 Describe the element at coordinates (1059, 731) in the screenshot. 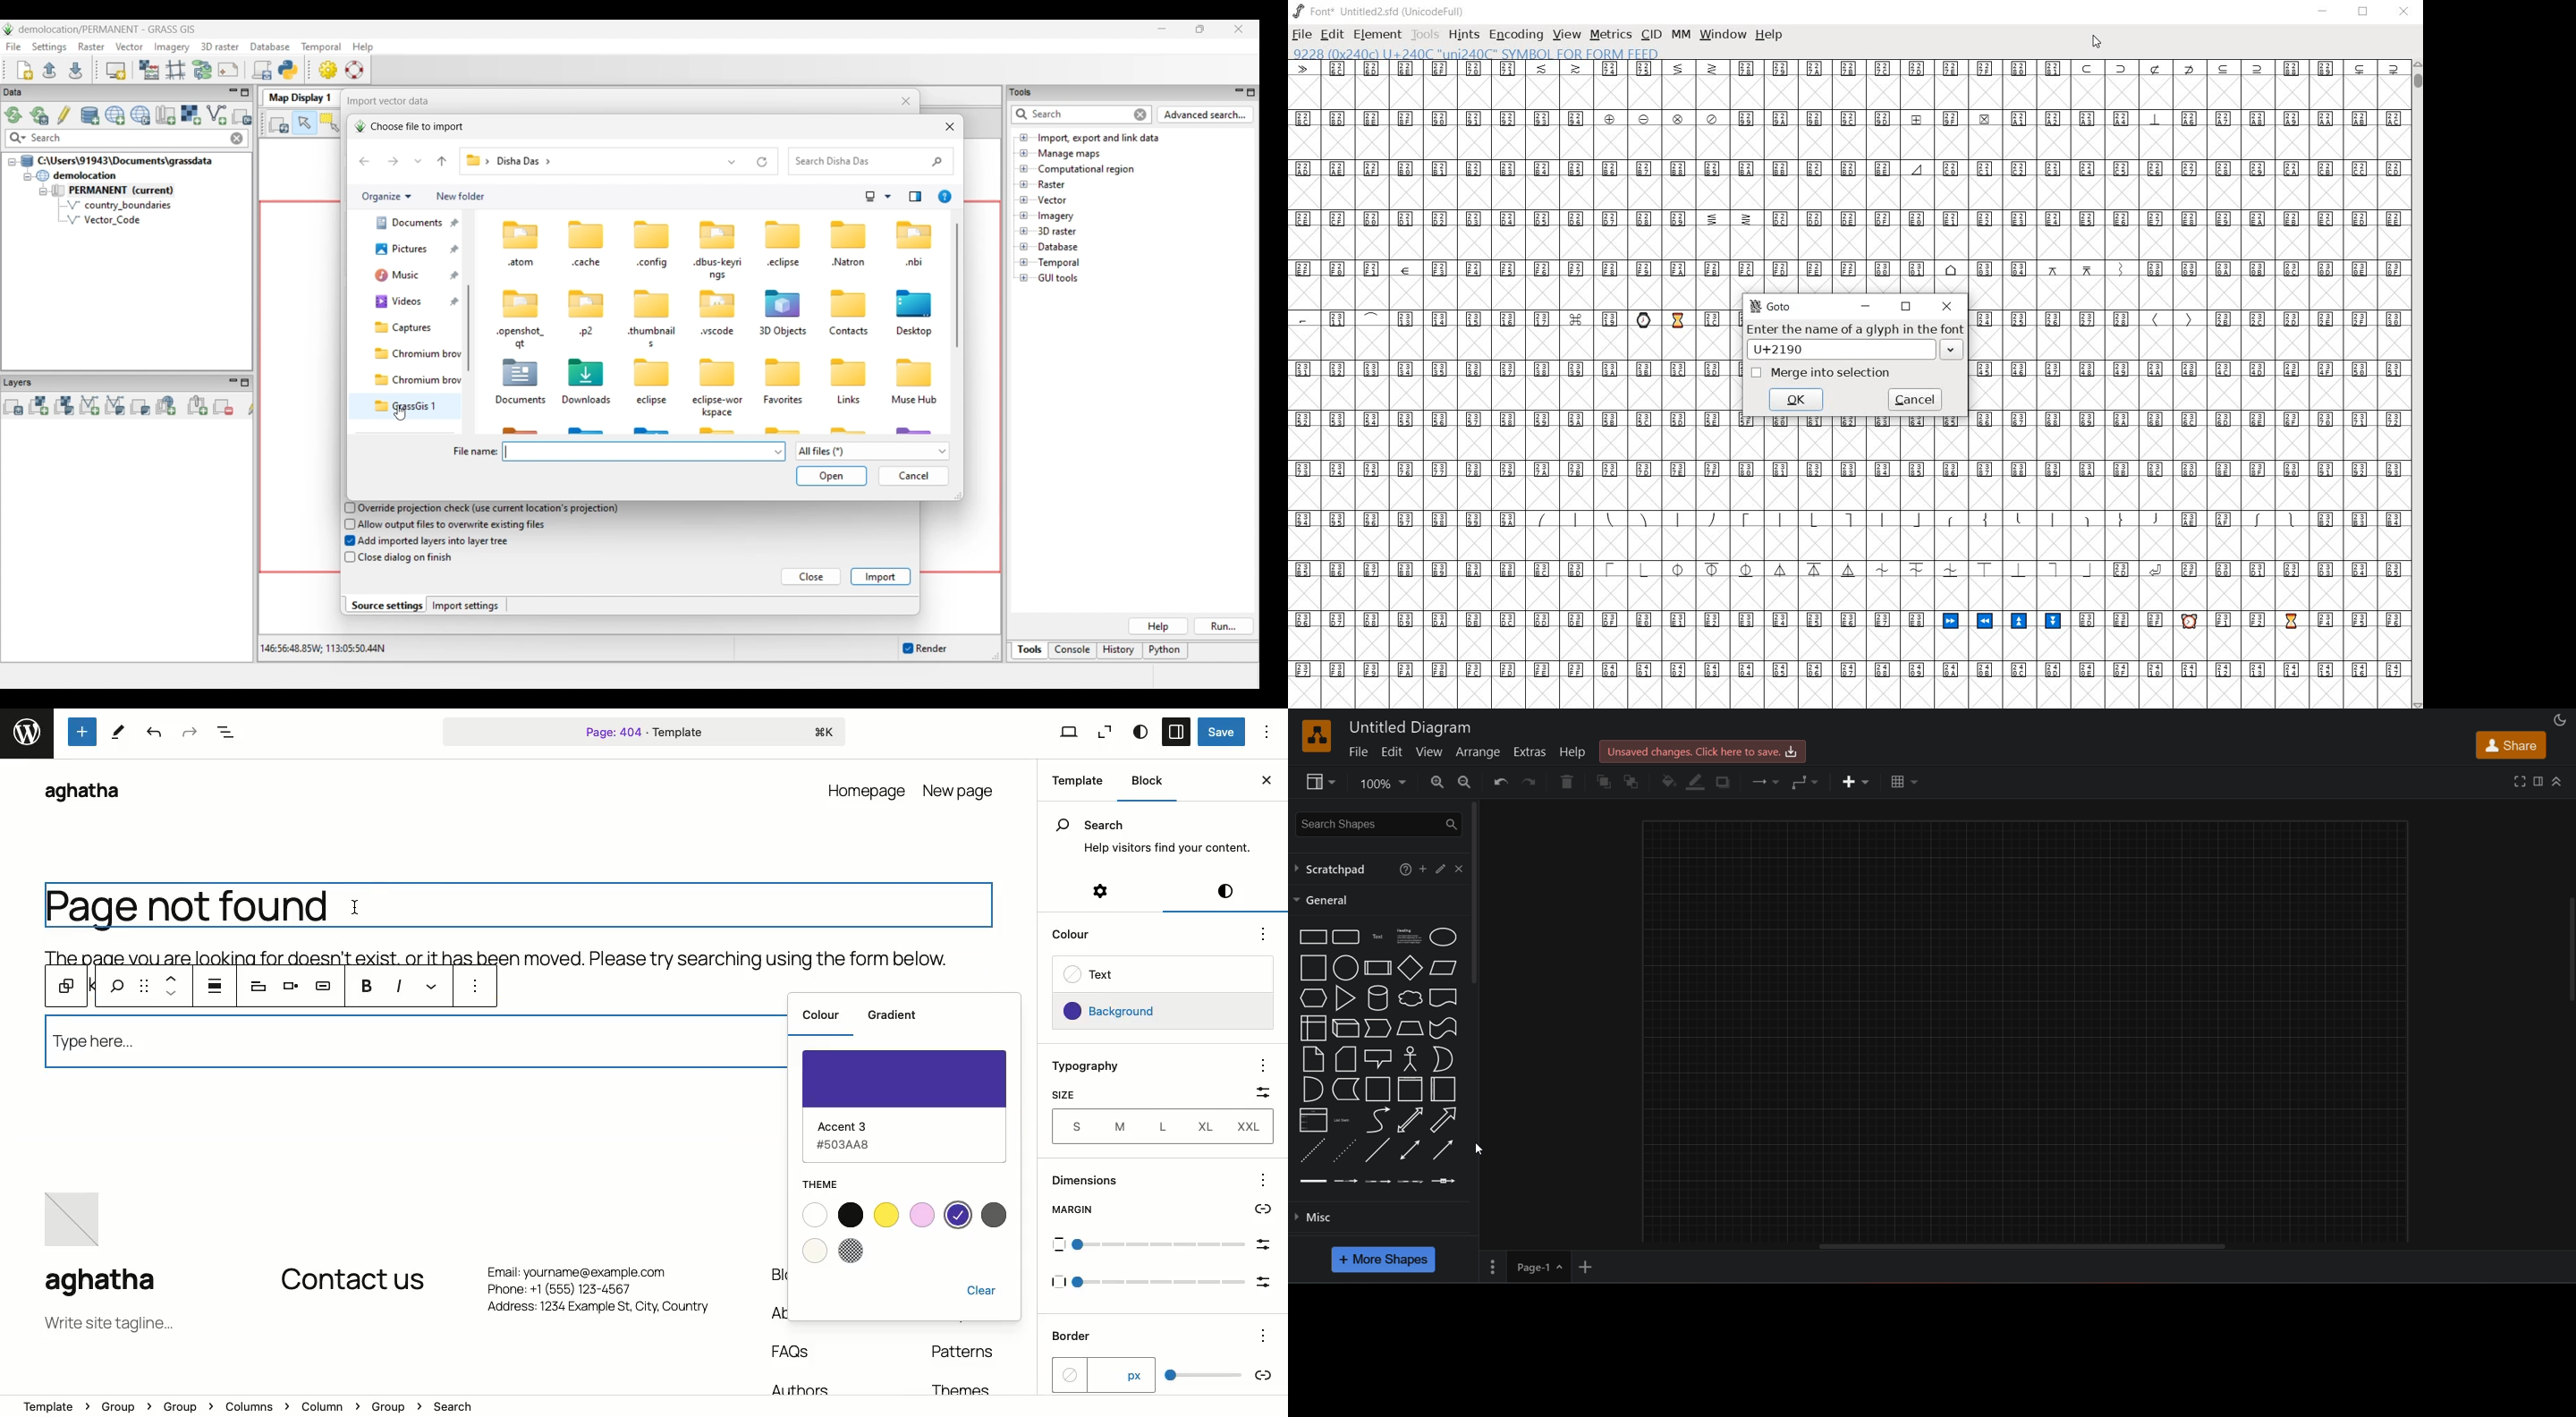

I see `View` at that location.